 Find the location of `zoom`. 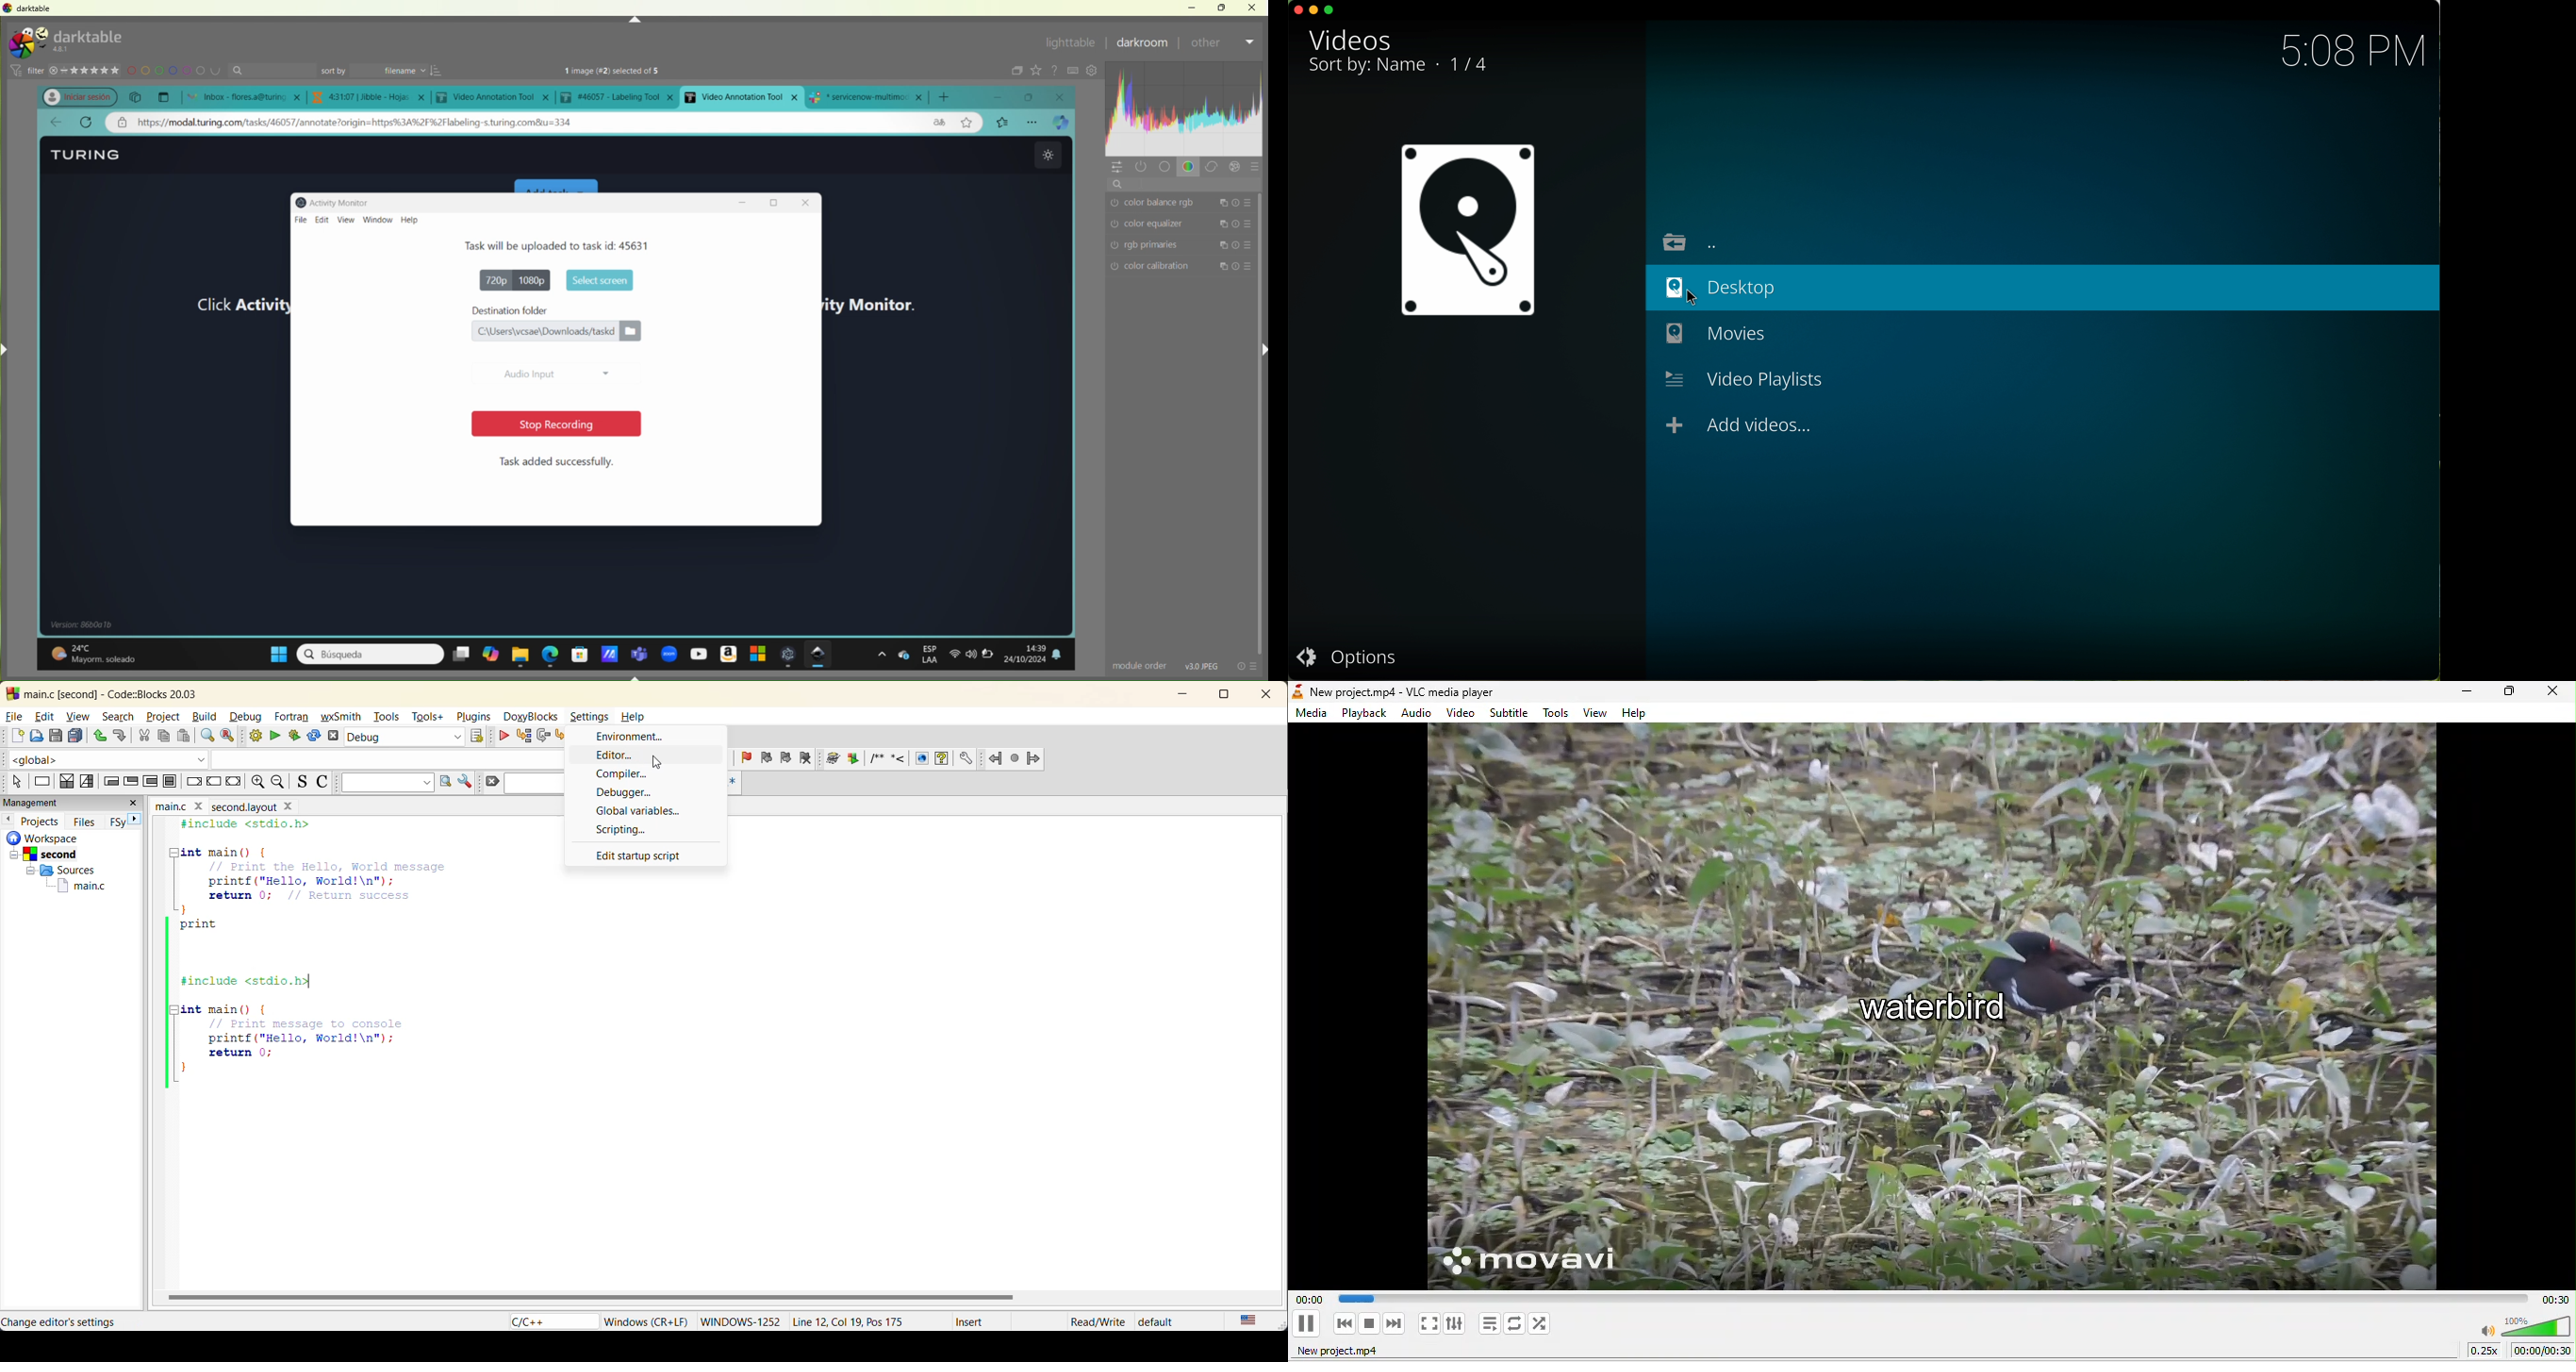

zoom is located at coordinates (669, 651).